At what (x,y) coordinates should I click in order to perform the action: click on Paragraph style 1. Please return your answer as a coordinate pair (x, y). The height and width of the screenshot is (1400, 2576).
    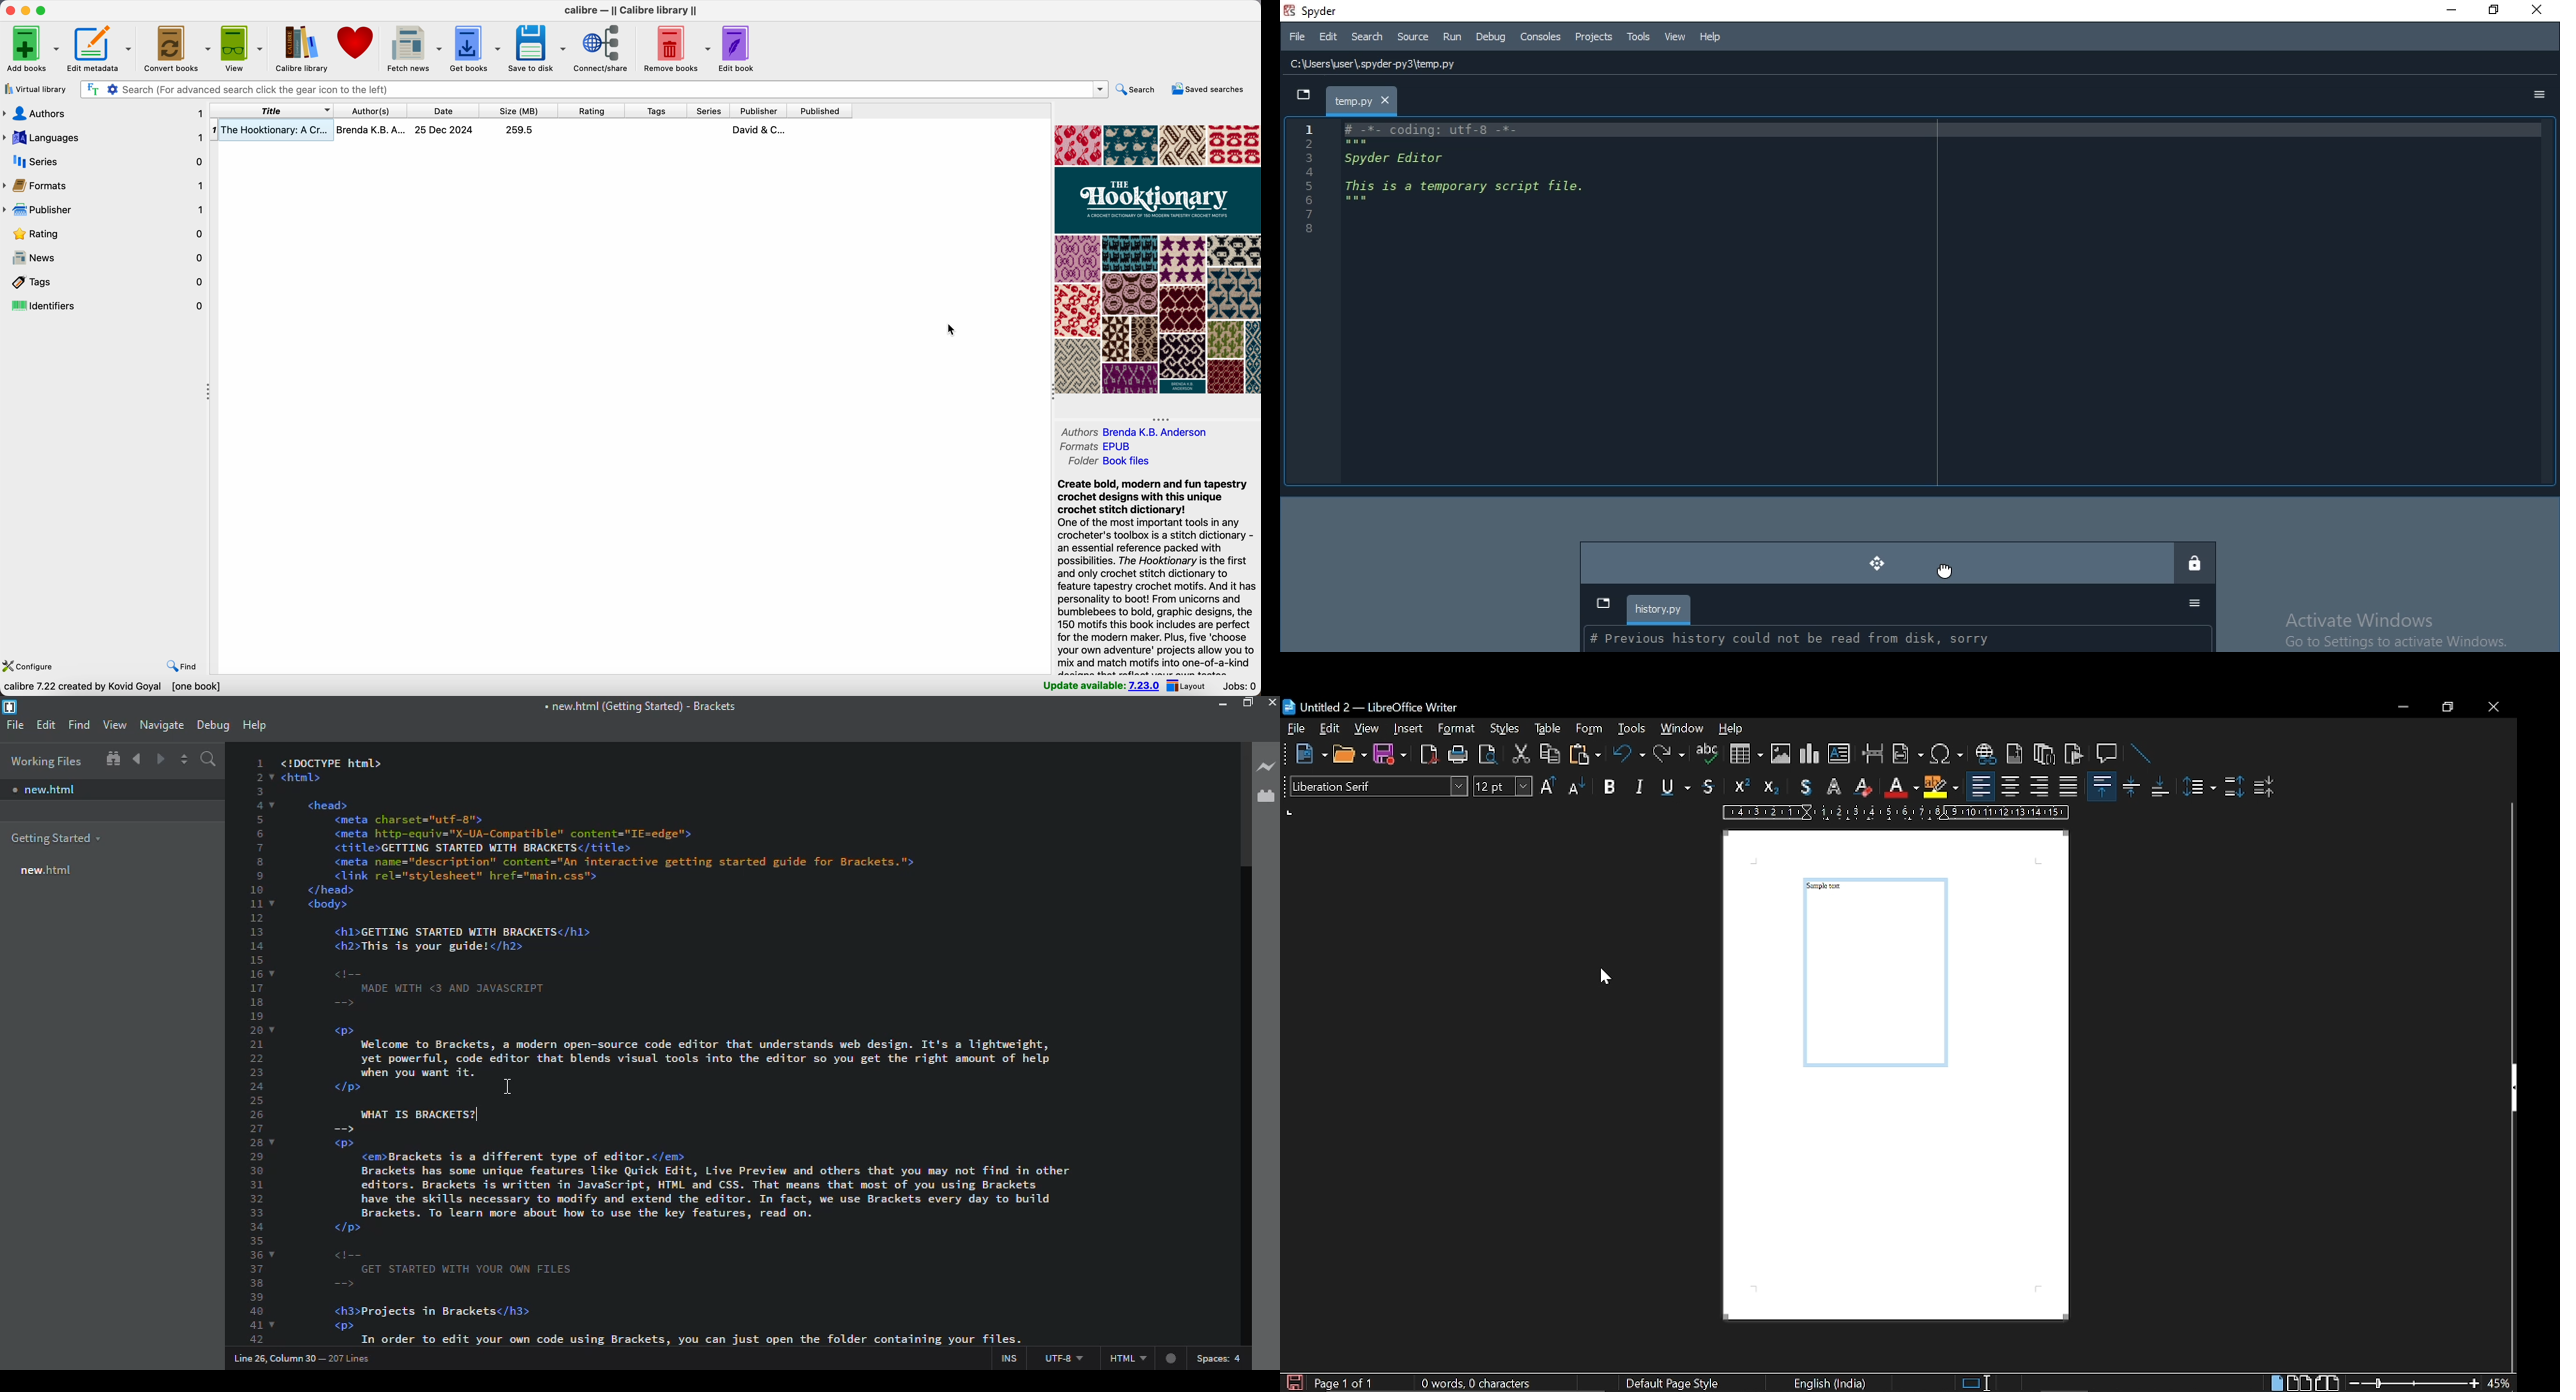
    Looking at the image, I should click on (2235, 789).